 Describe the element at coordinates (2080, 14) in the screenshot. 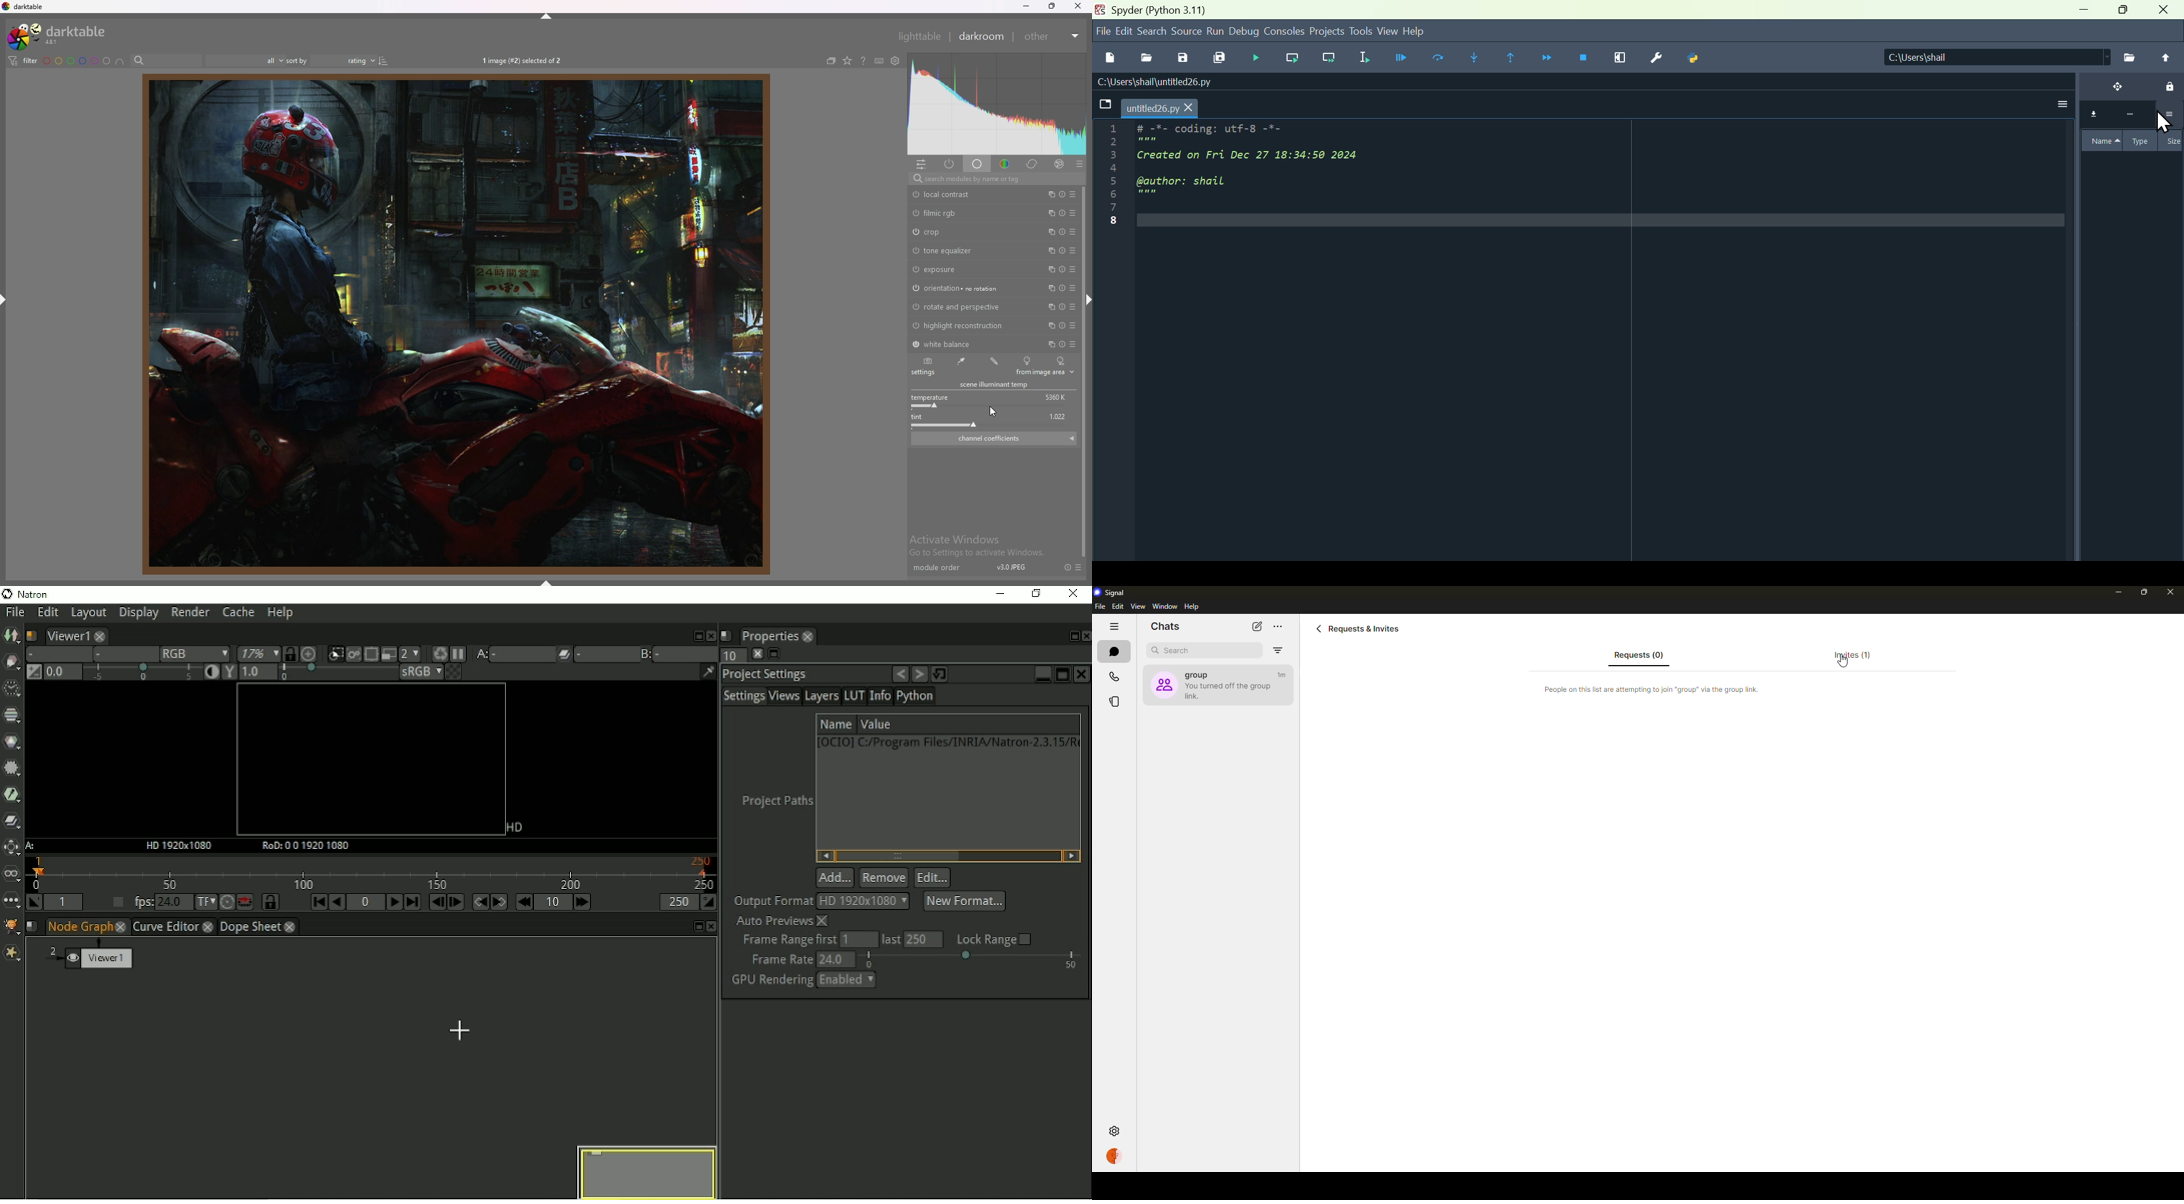

I see `minimise` at that location.